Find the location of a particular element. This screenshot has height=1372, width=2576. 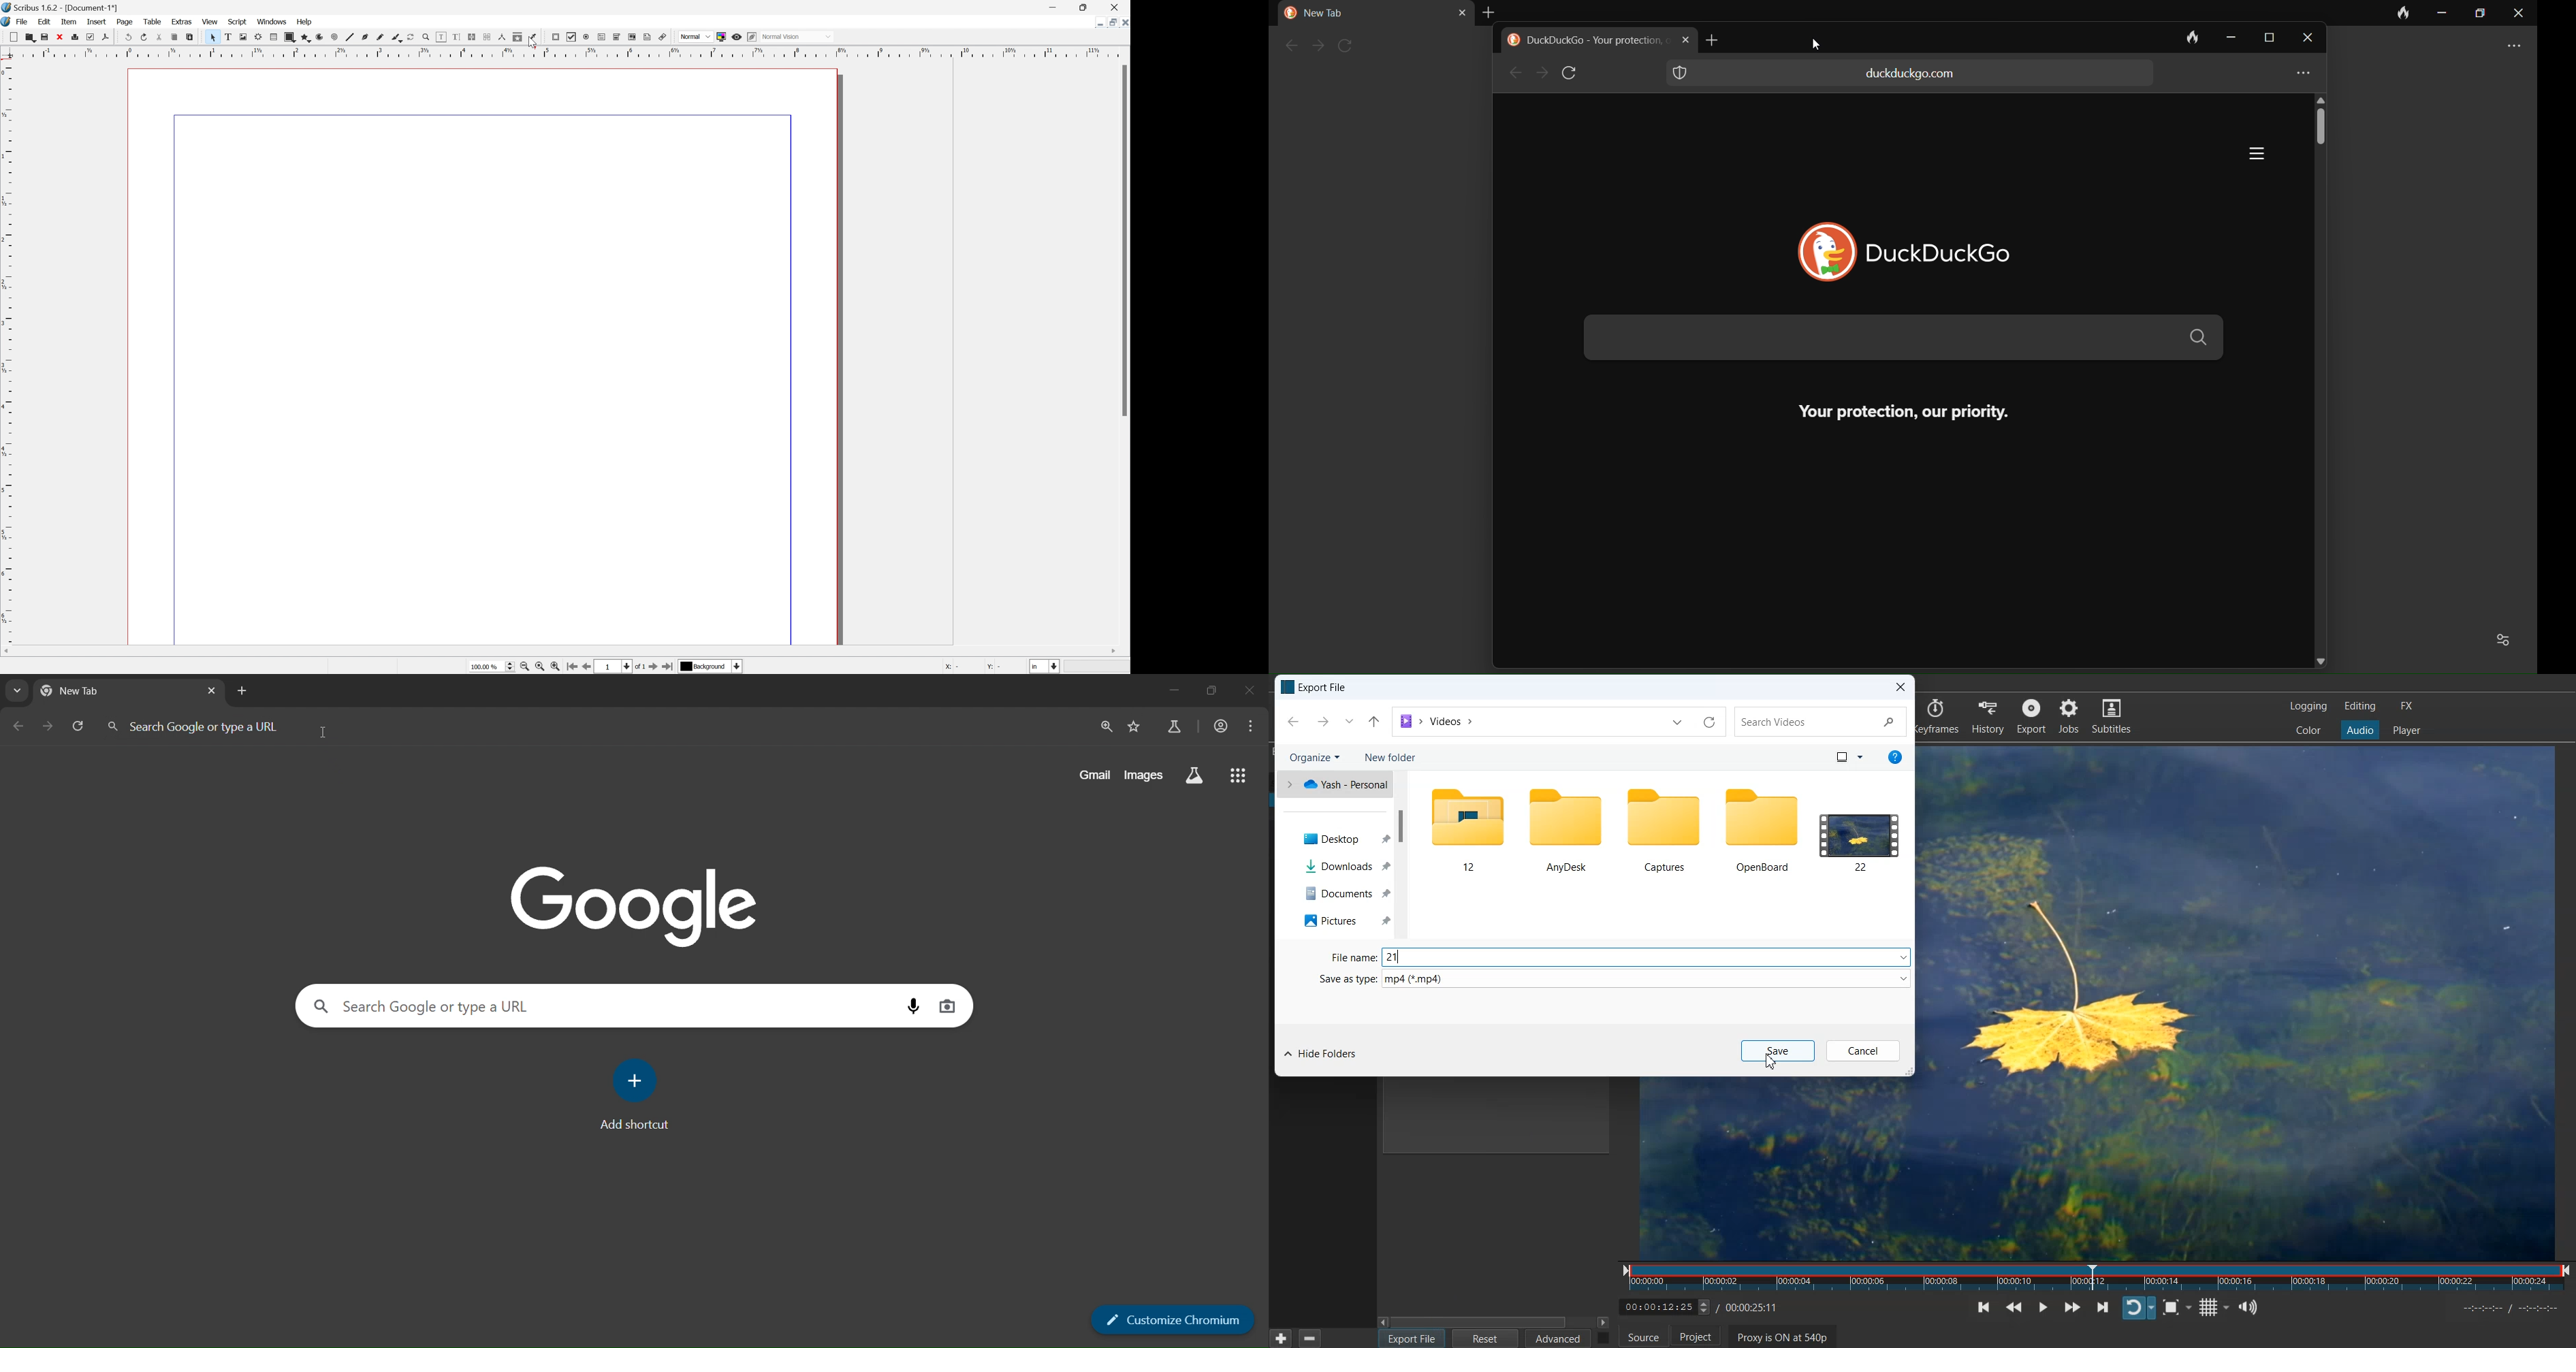

save as pdf is located at coordinates (106, 38).